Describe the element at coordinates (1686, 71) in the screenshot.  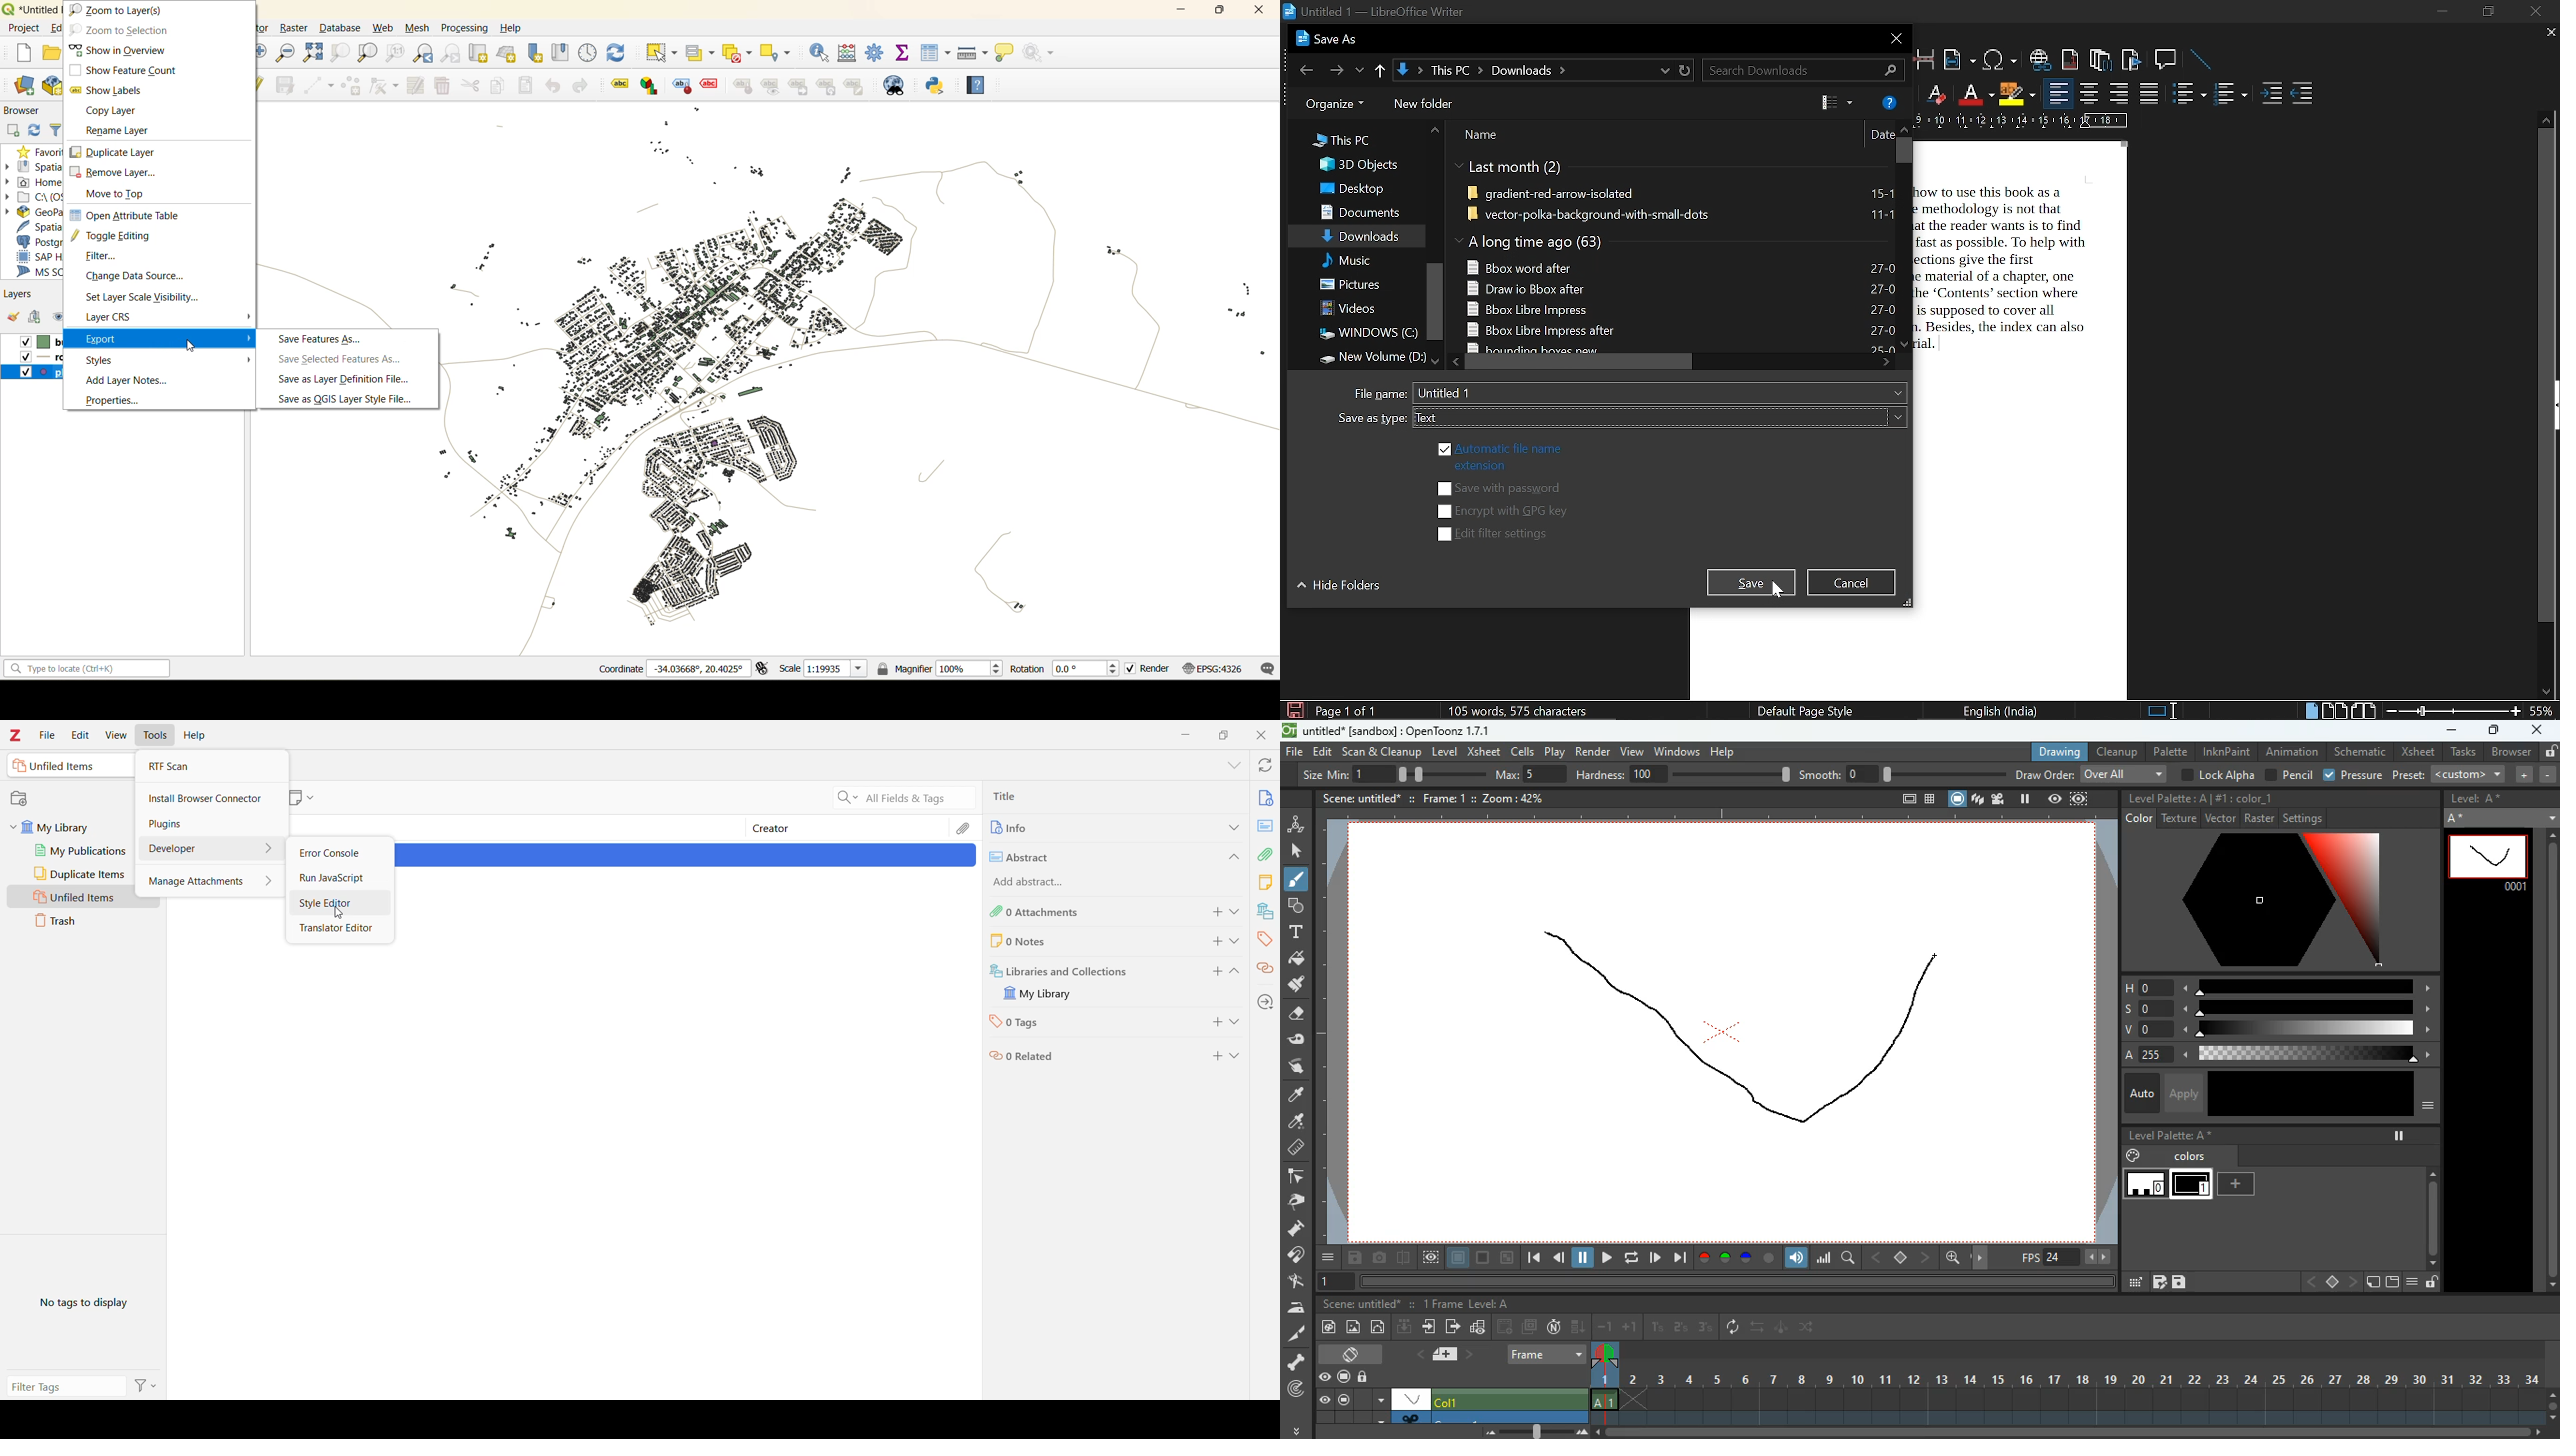
I see `refresh` at that location.